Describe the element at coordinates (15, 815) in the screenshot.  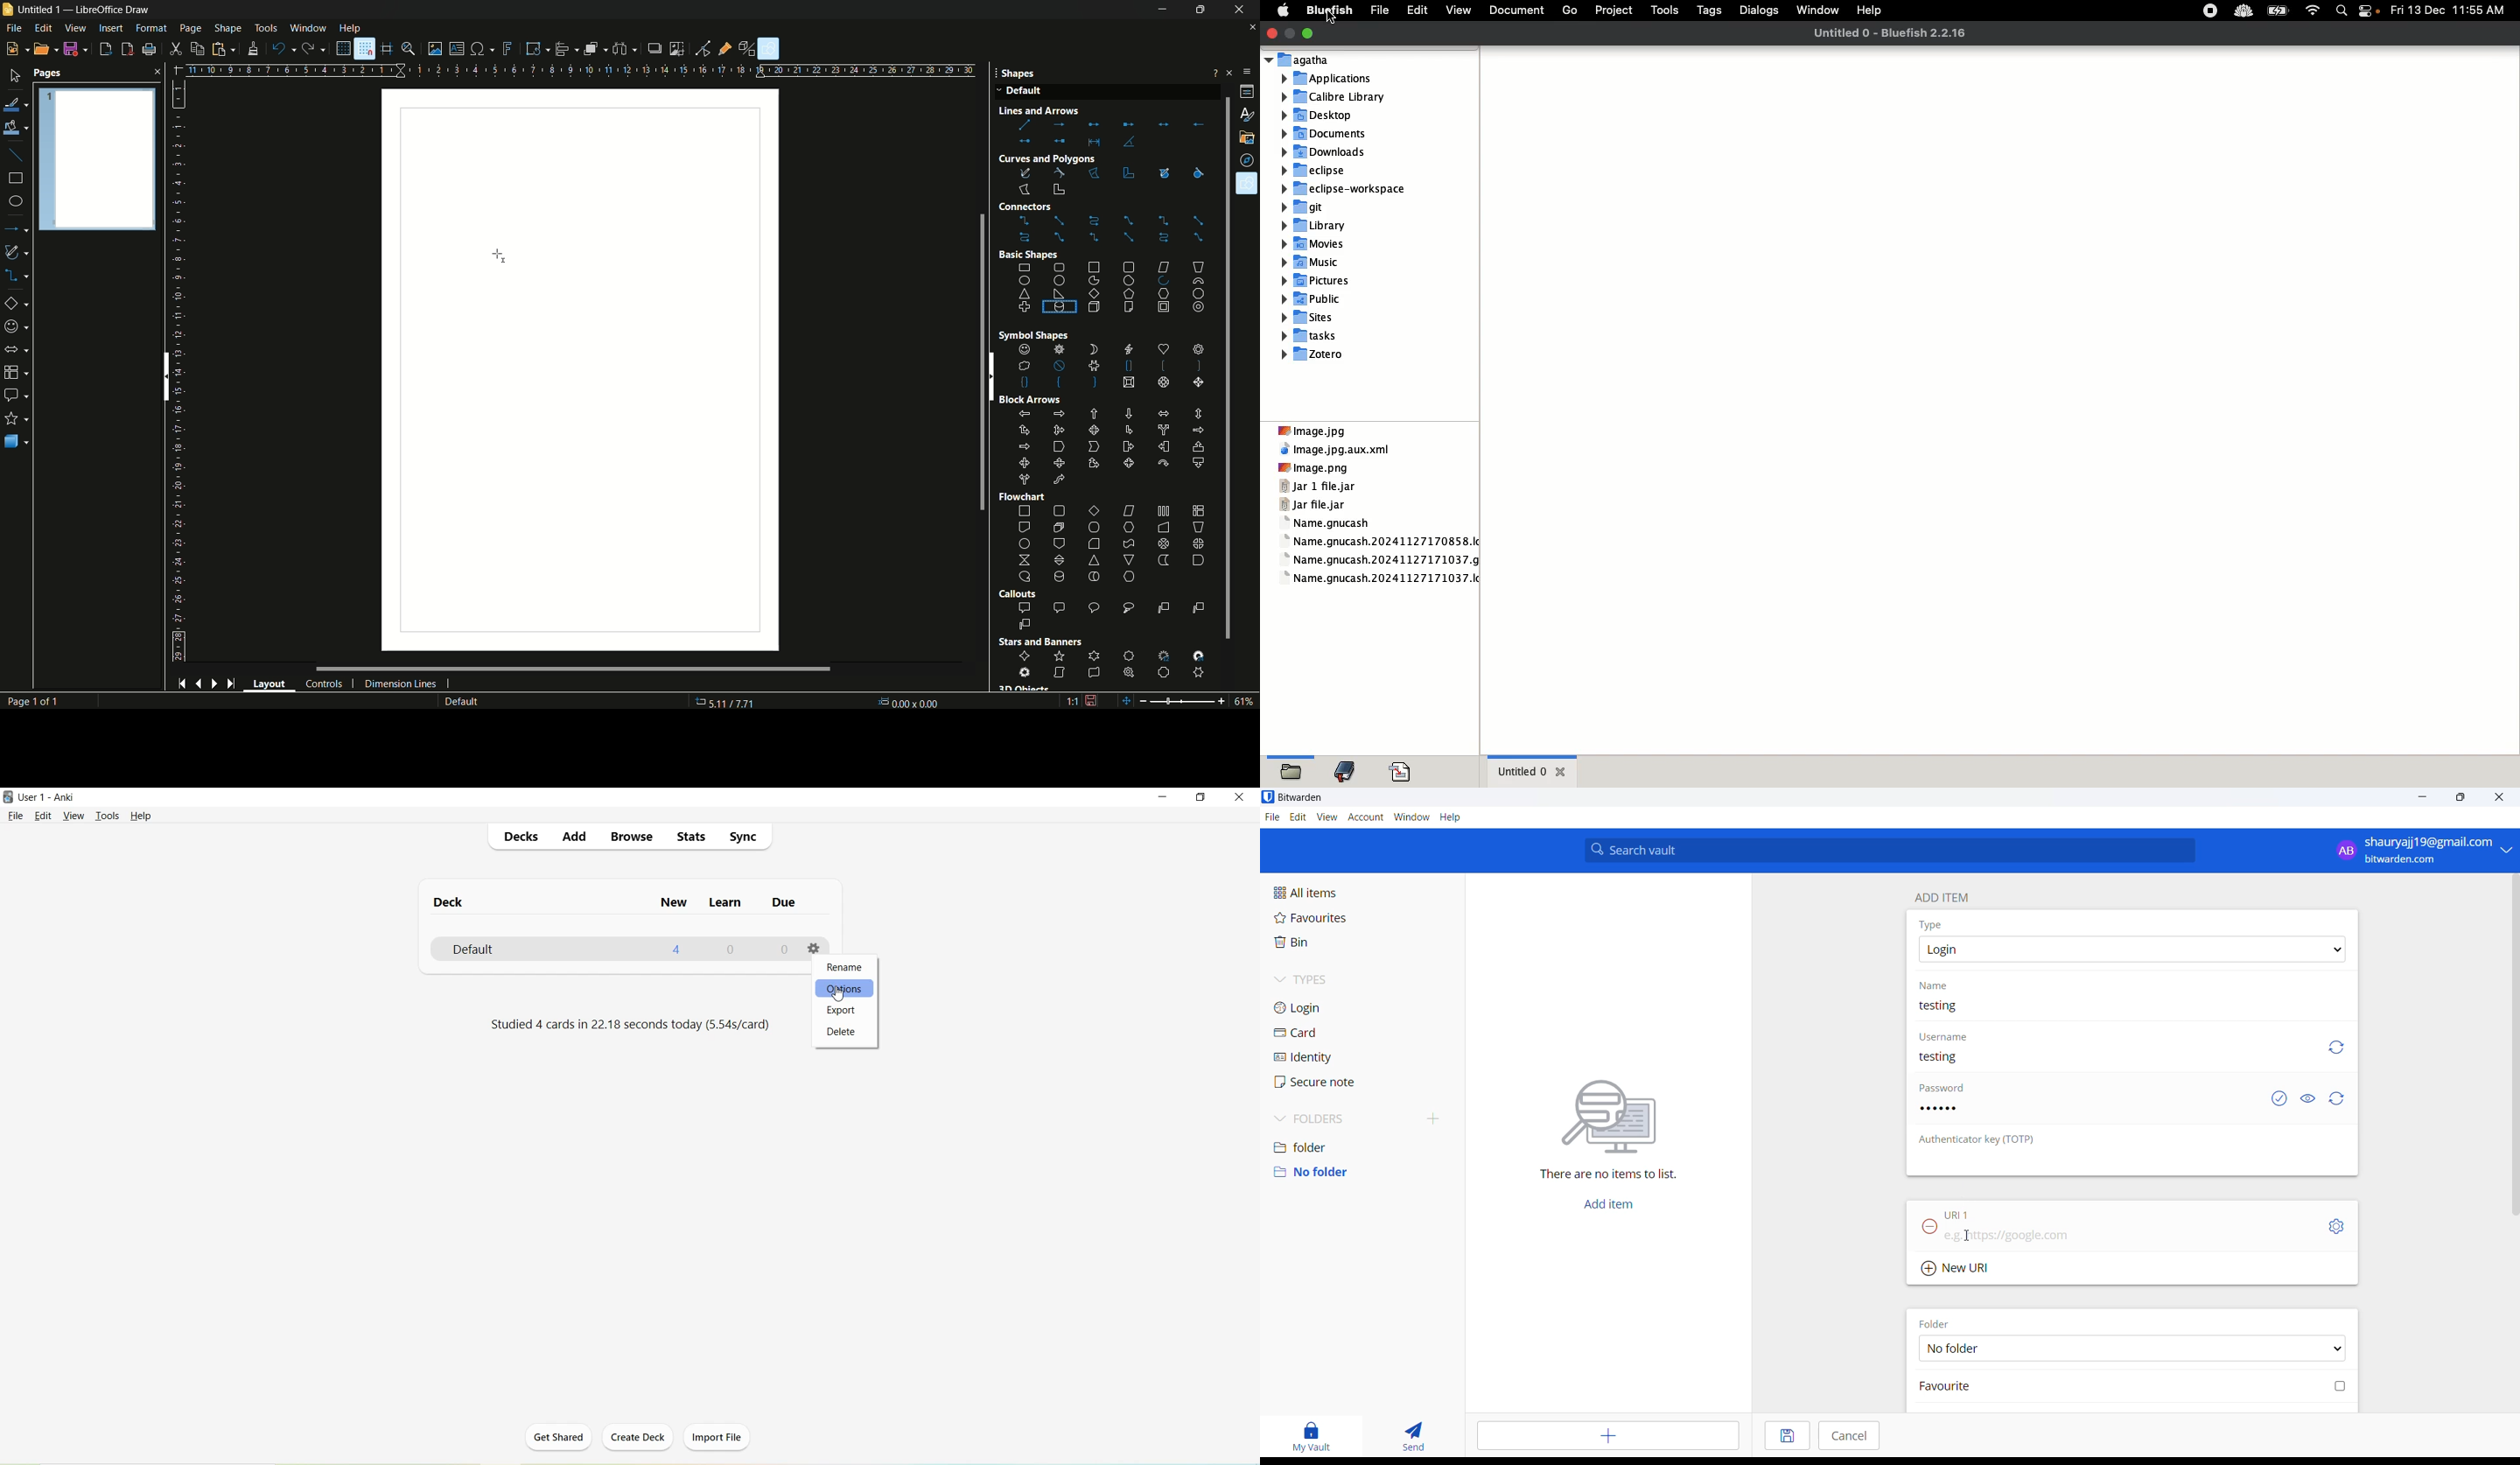
I see `File` at that location.